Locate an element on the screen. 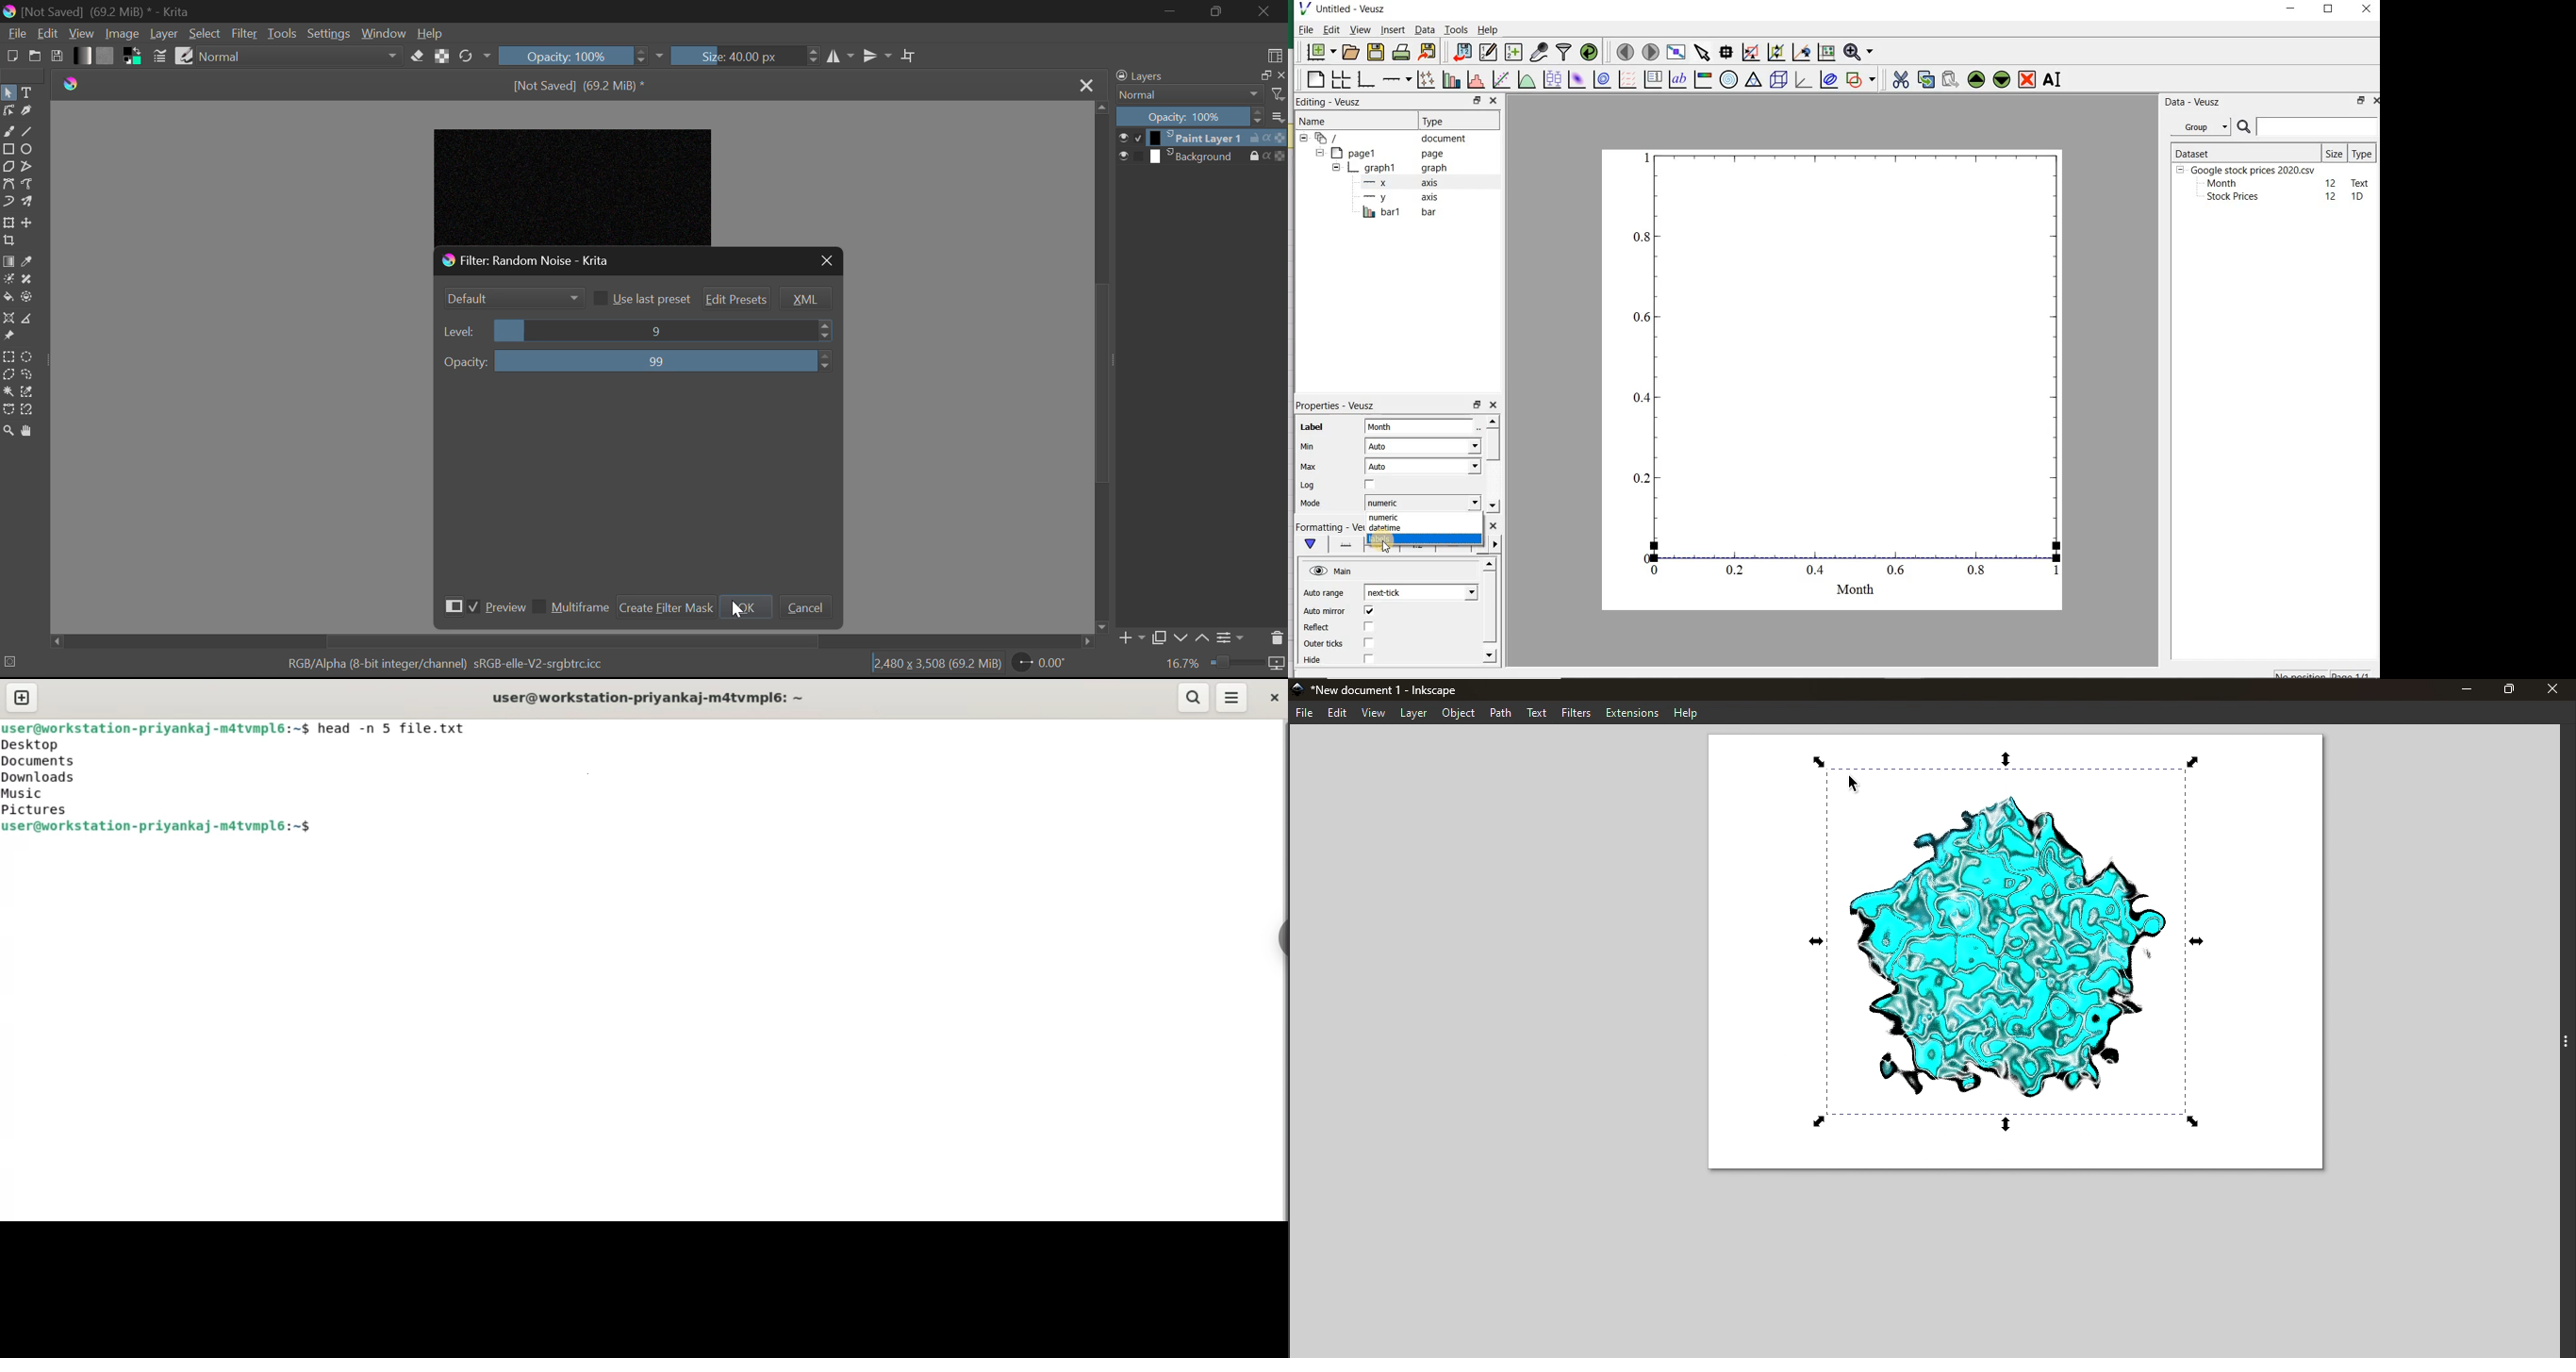 The width and height of the screenshot is (2576, 1372). print the document is located at coordinates (1401, 53).